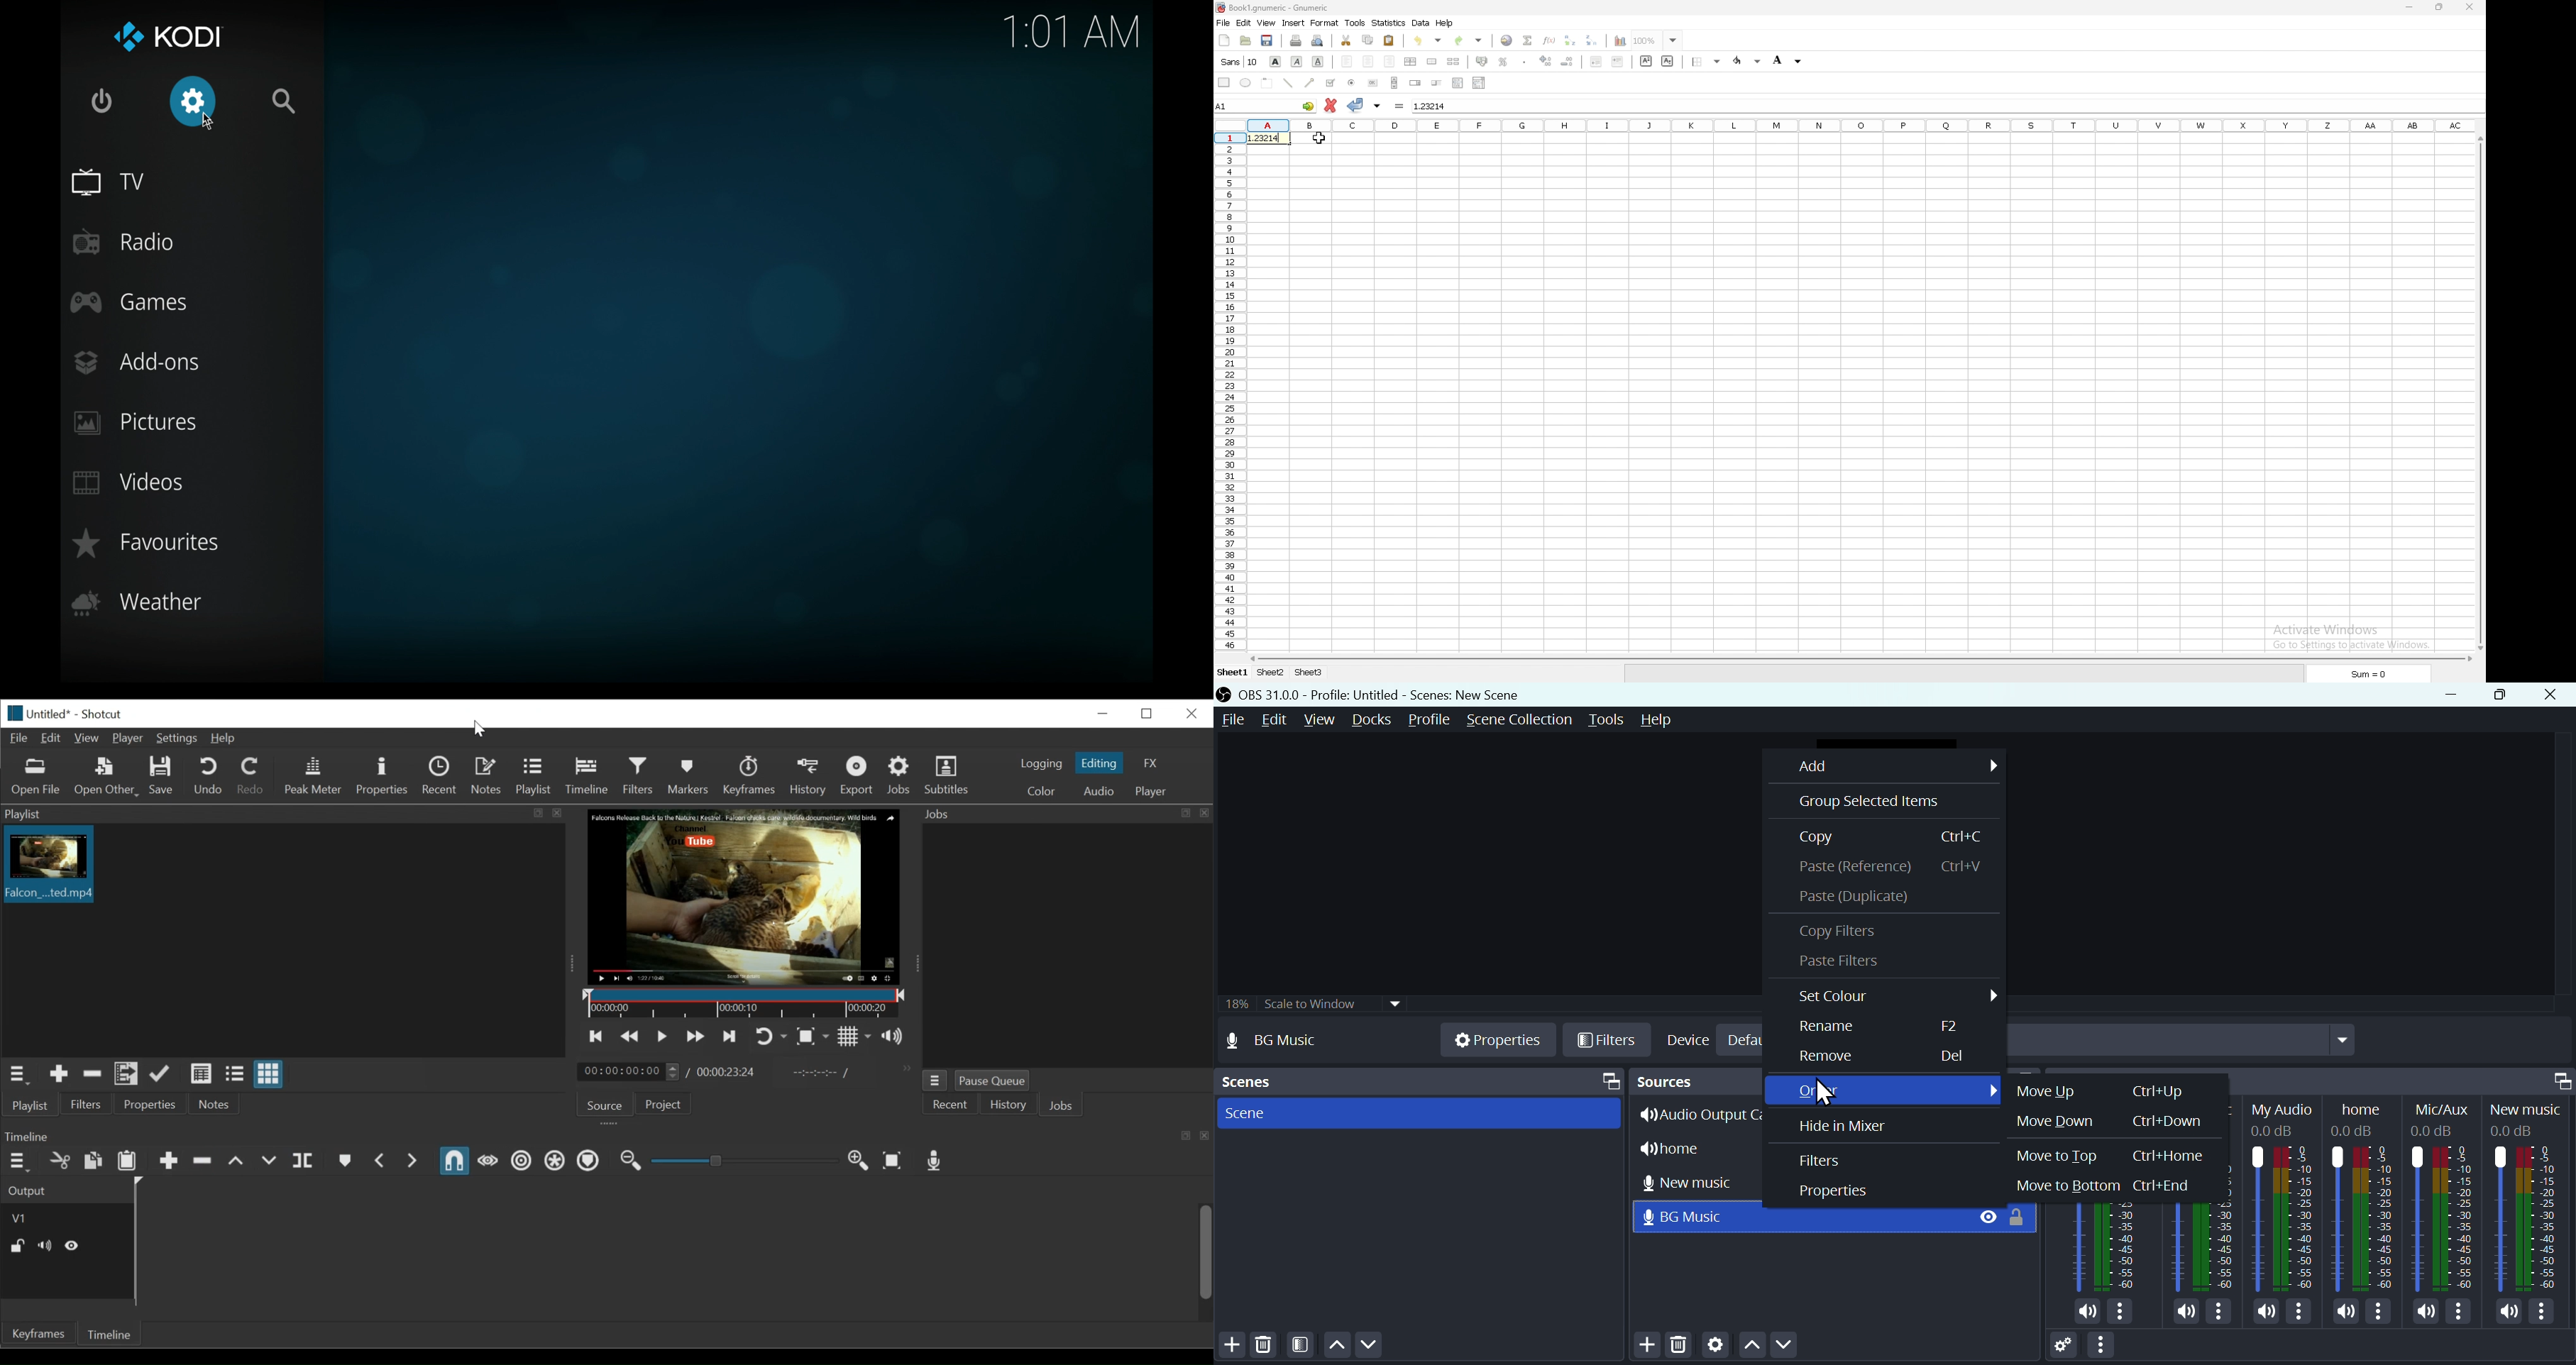 The width and height of the screenshot is (2576, 1372). I want to click on Shotcut, so click(104, 715).